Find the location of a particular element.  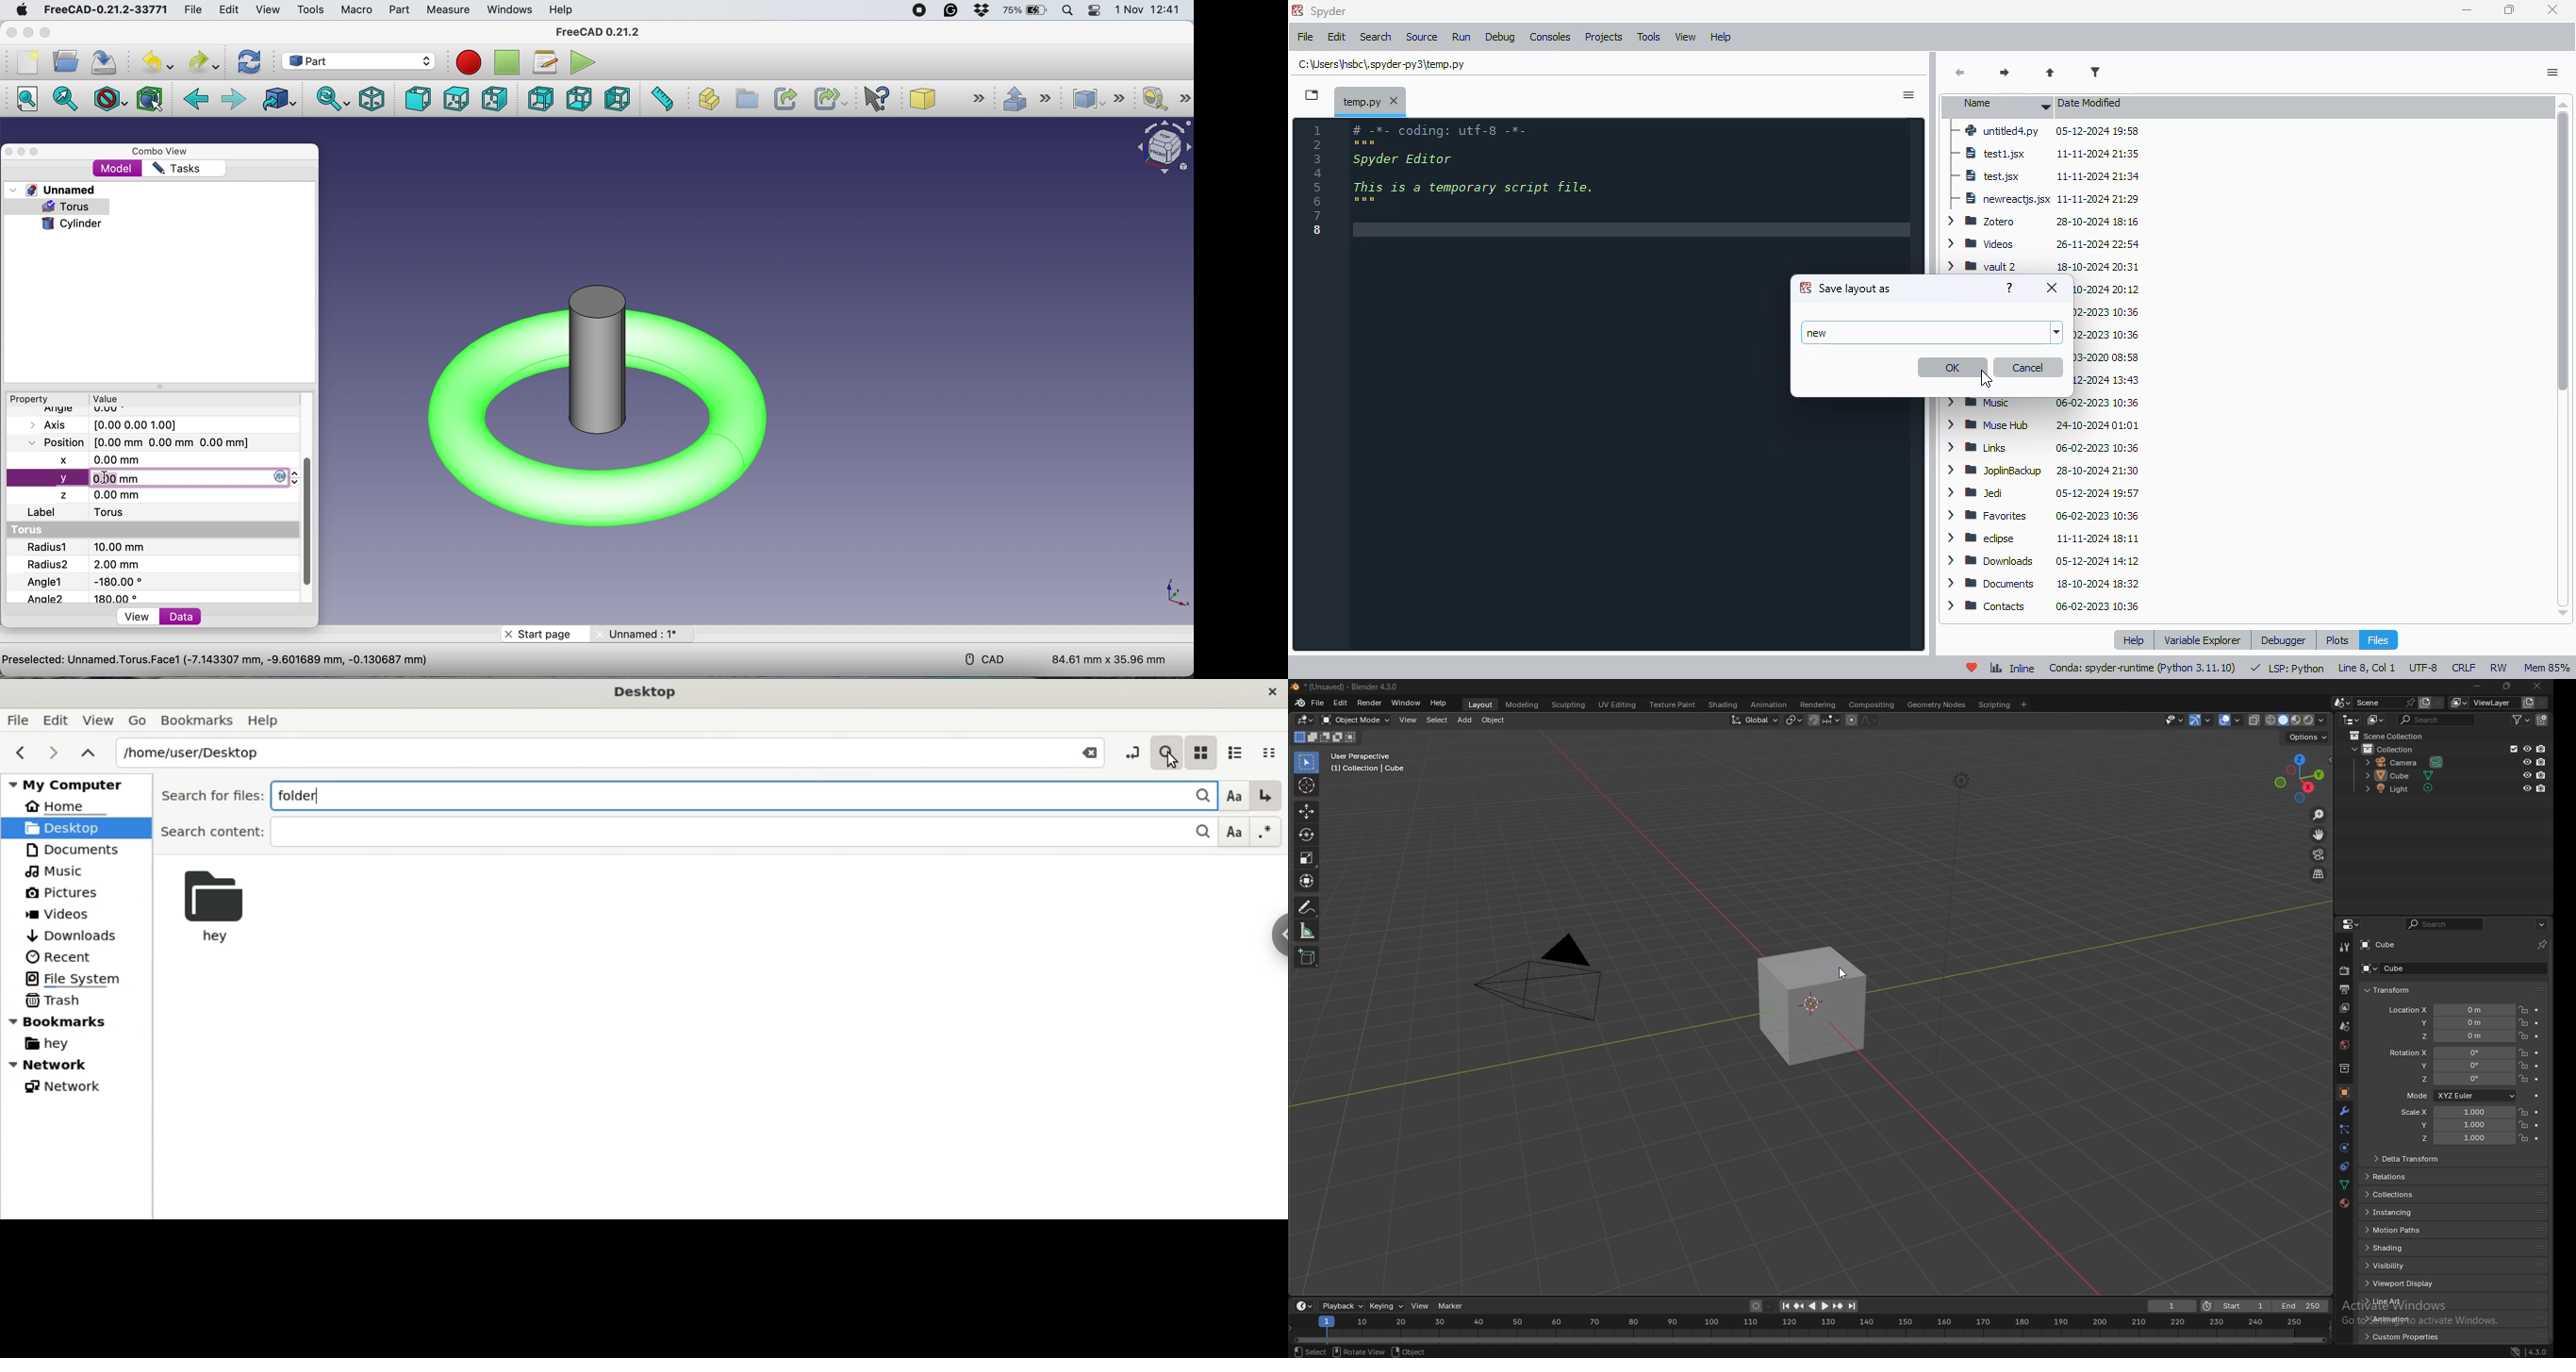

xy coordinate is located at coordinates (1175, 596).